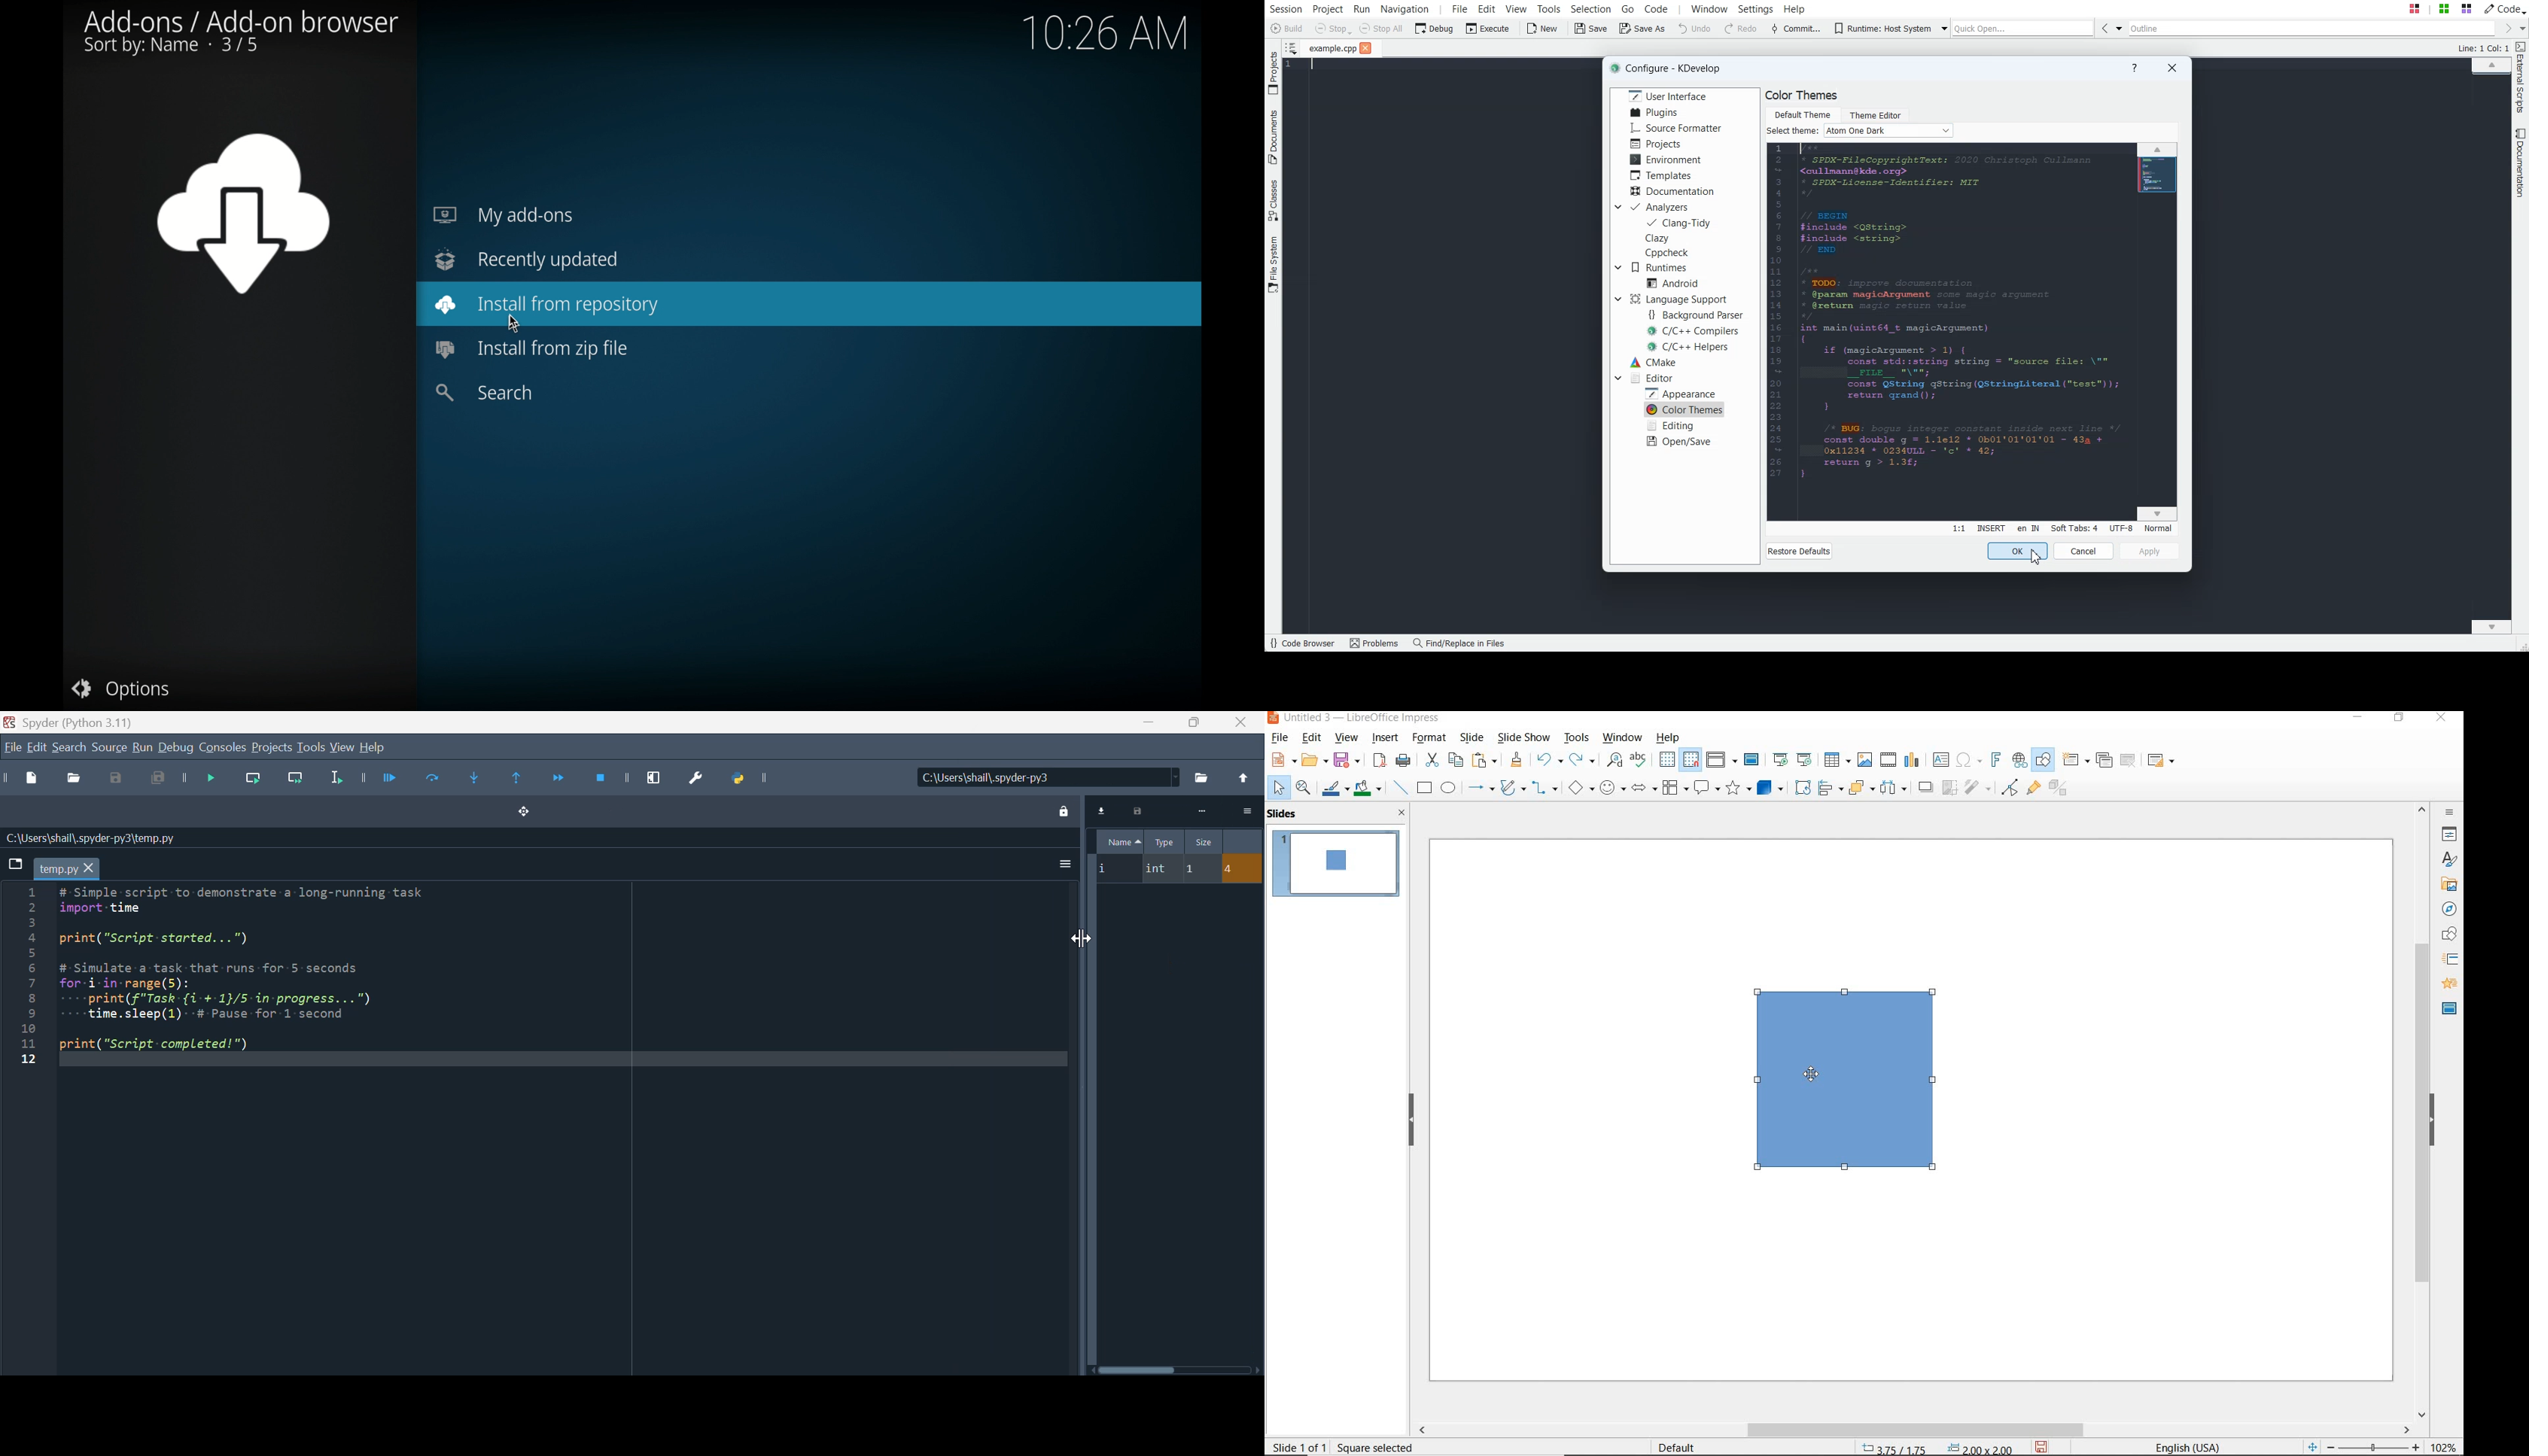 The height and width of the screenshot is (1456, 2548). I want to click on help, so click(373, 747).